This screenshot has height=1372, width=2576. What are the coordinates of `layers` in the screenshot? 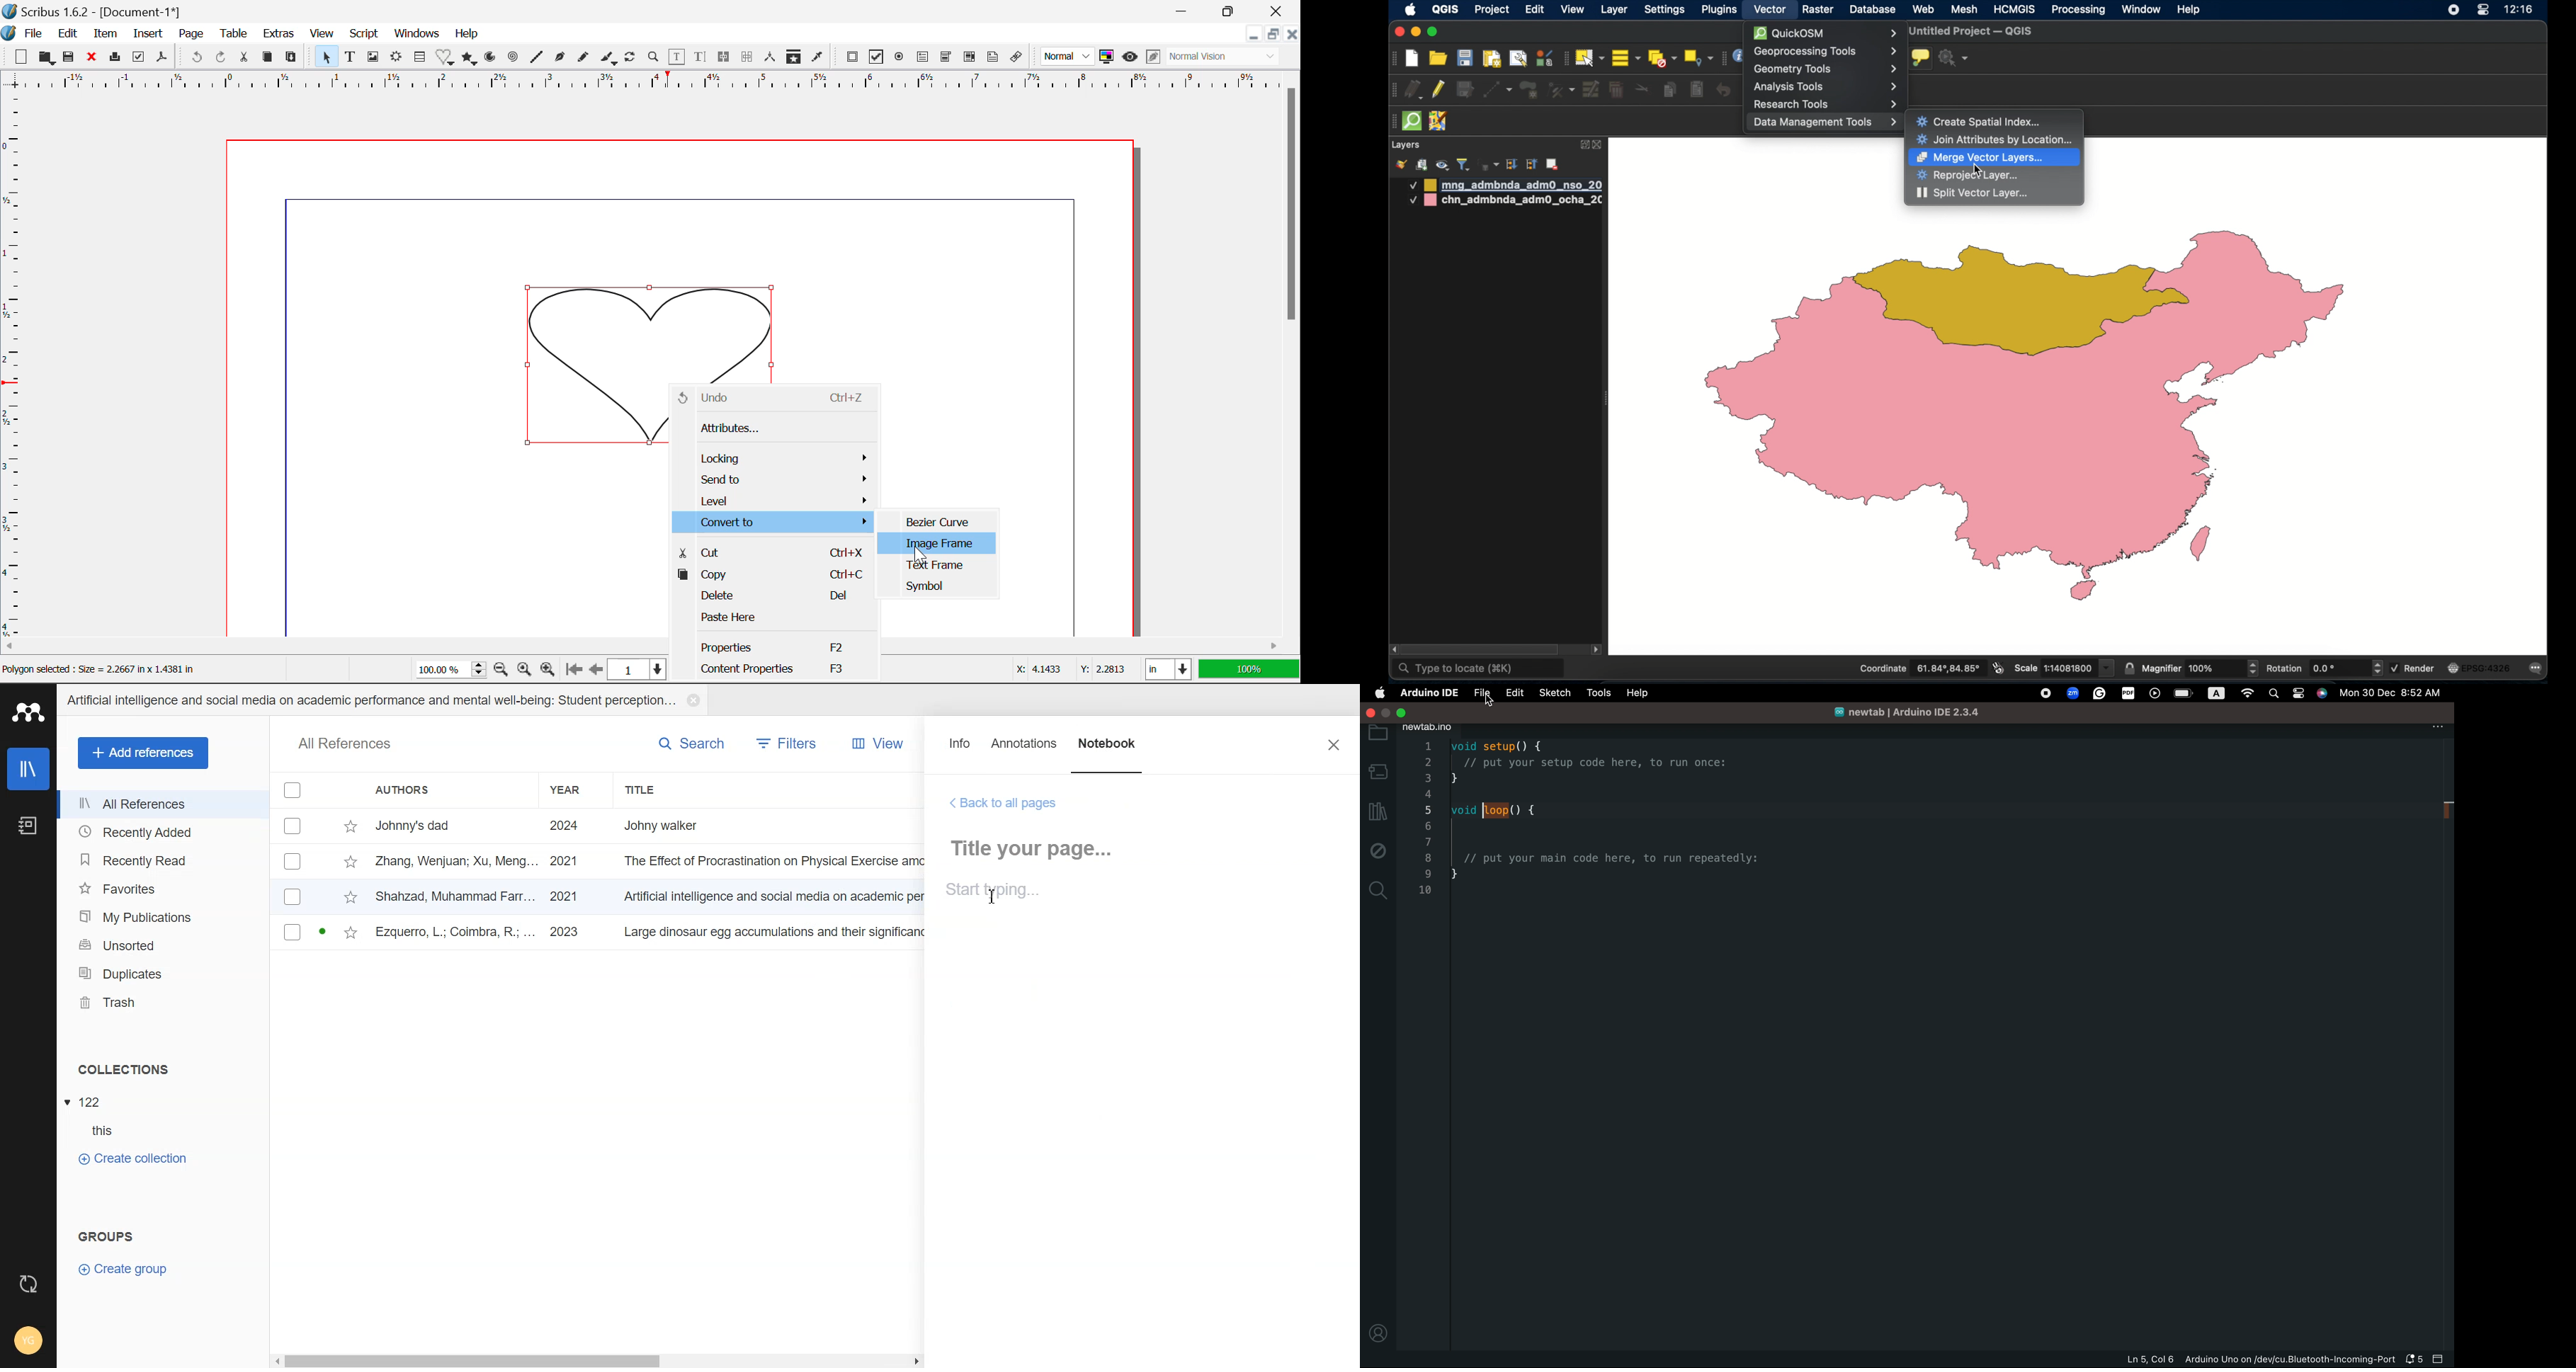 It's located at (1406, 146).